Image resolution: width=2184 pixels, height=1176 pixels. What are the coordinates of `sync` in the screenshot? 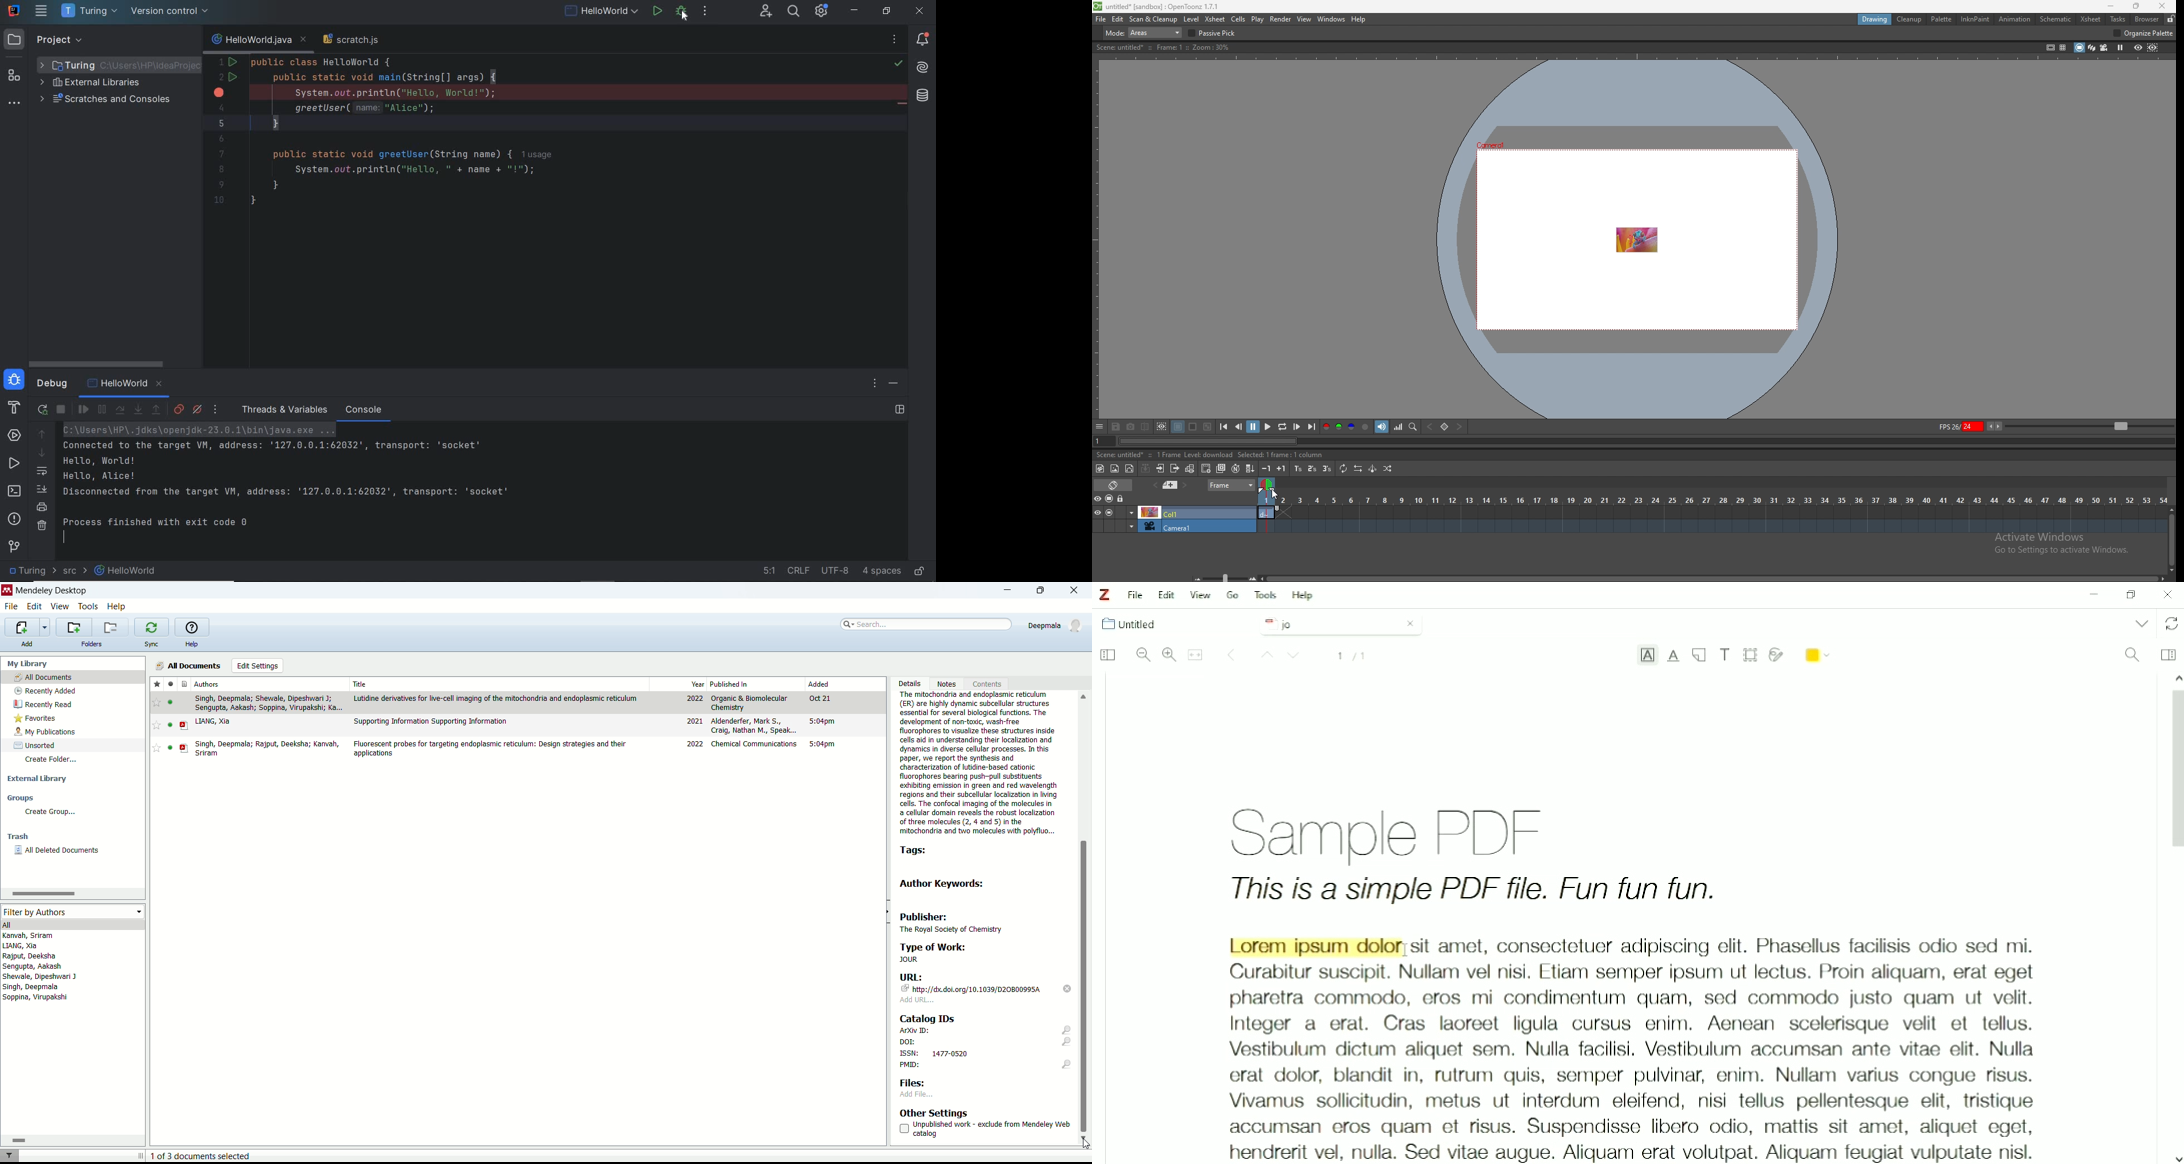 It's located at (151, 644).